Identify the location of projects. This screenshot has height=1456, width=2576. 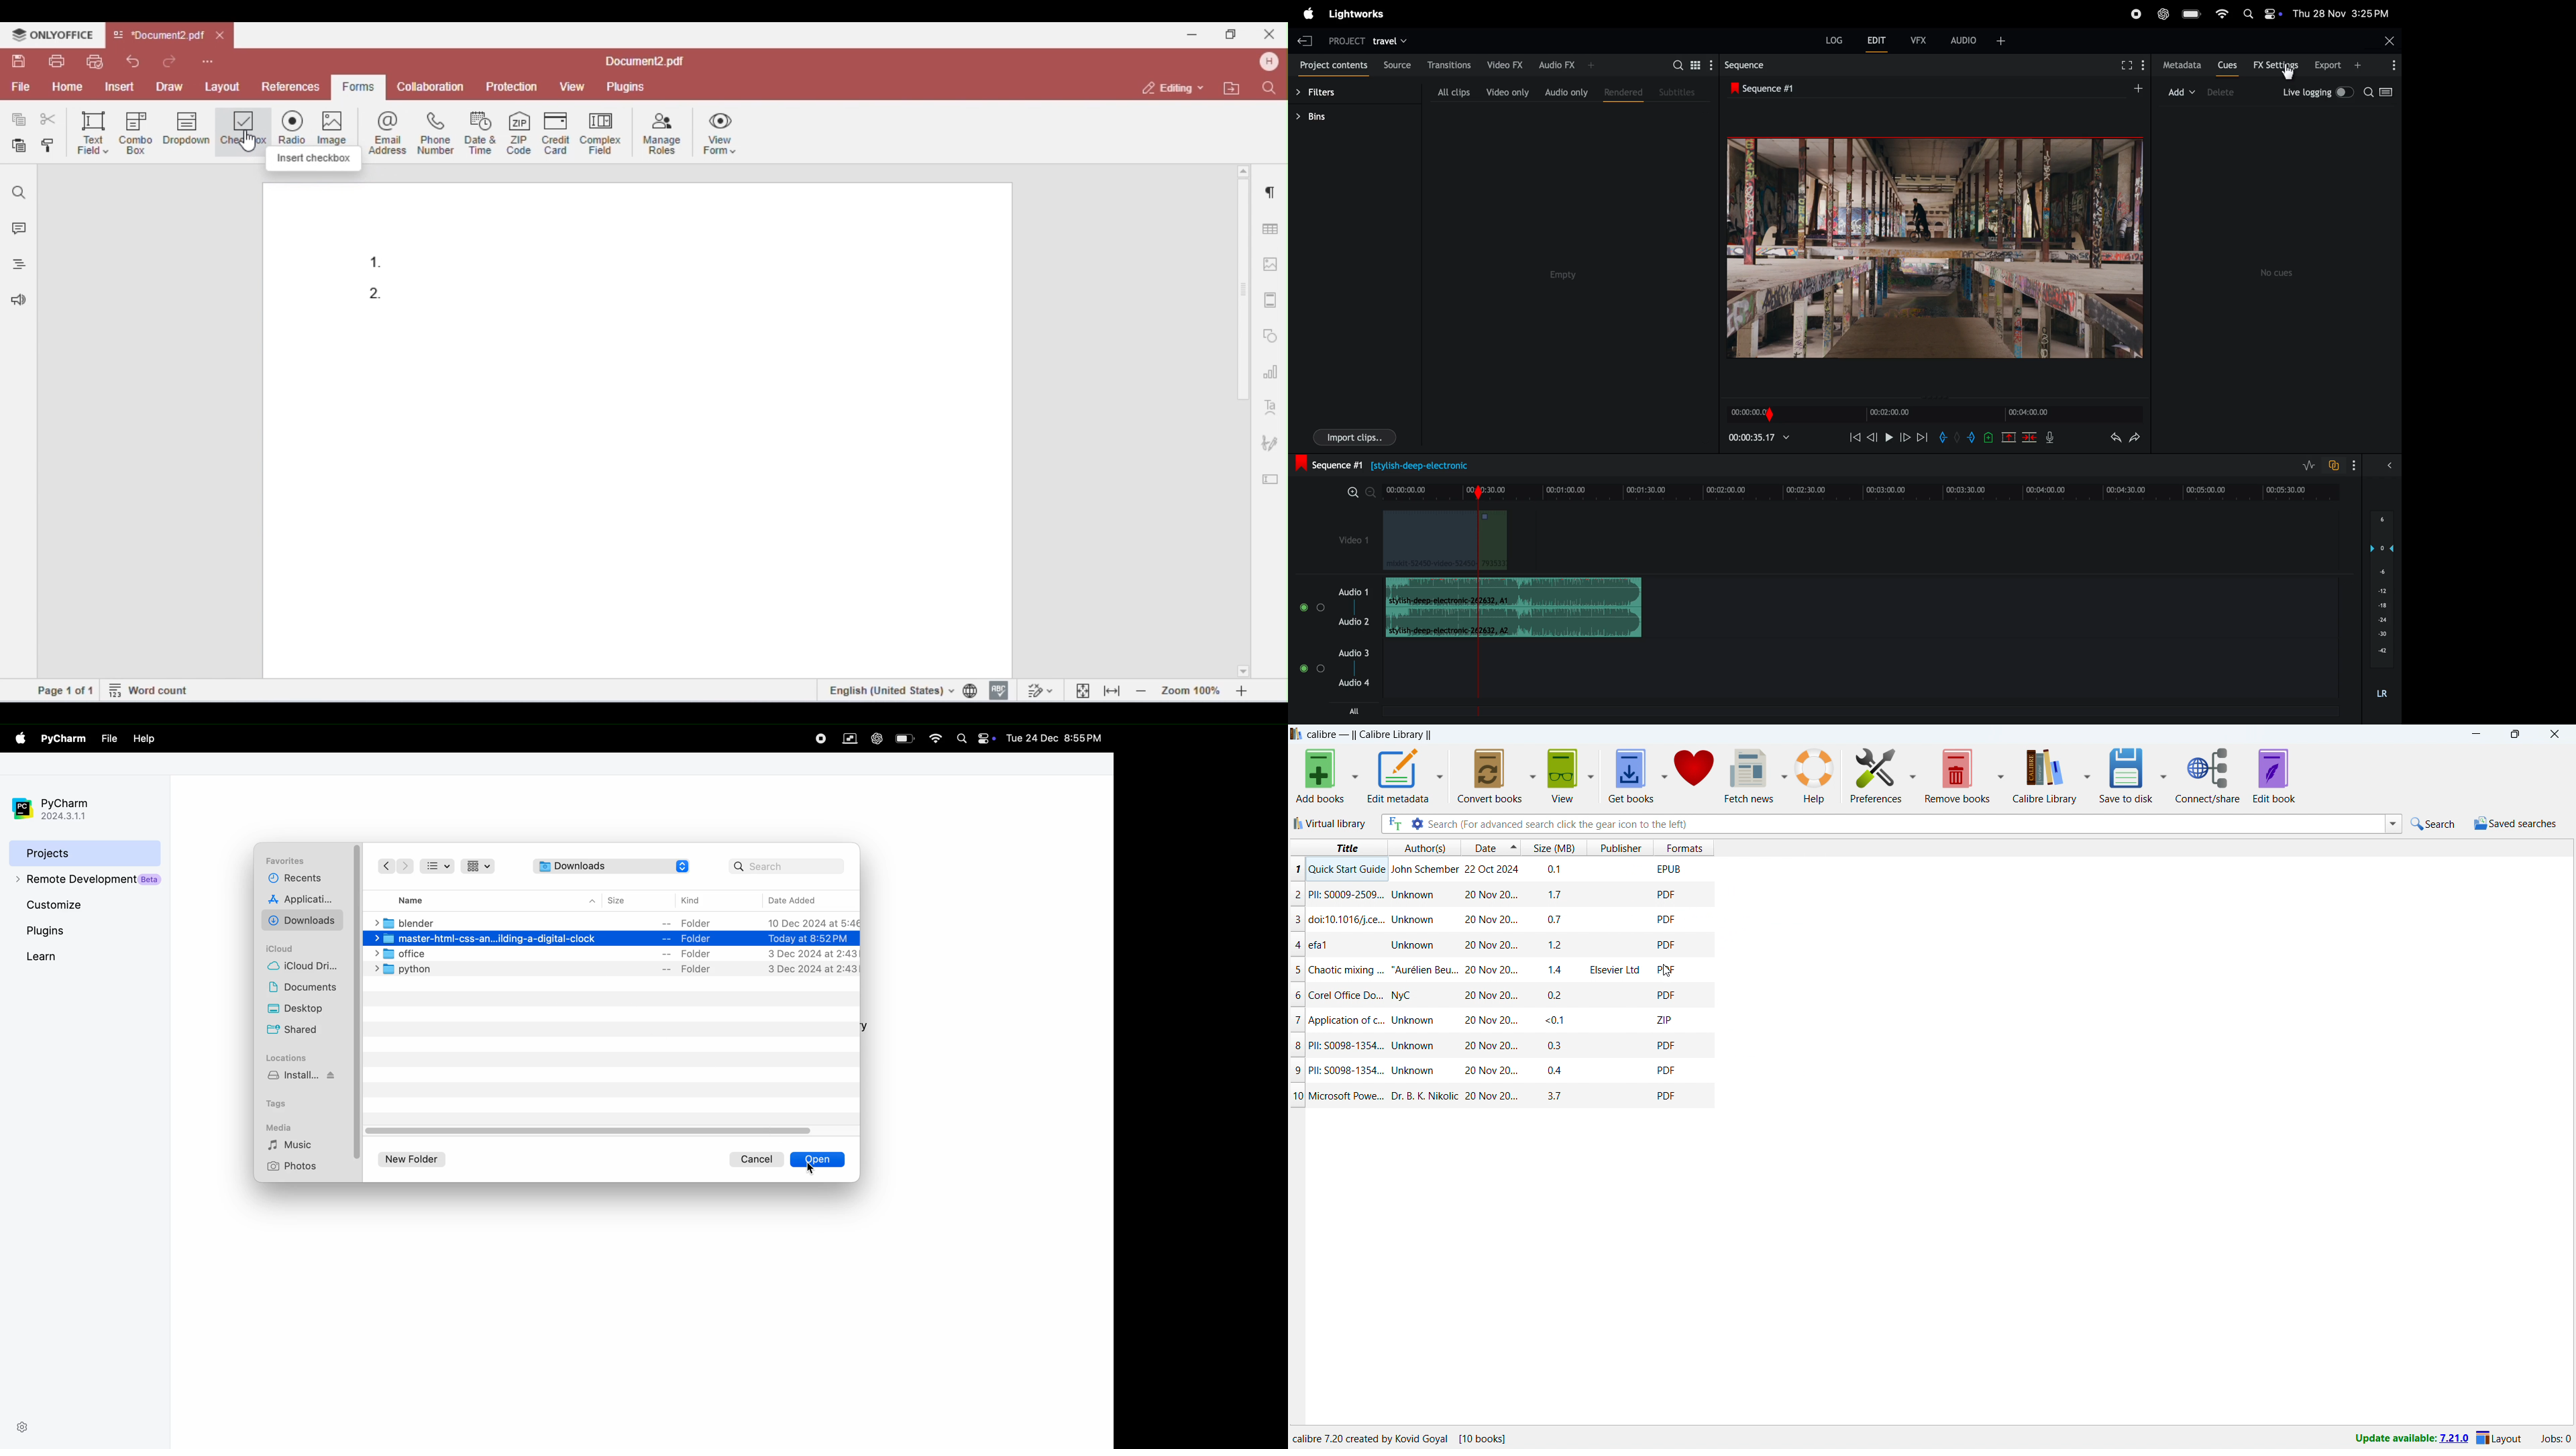
(82, 852).